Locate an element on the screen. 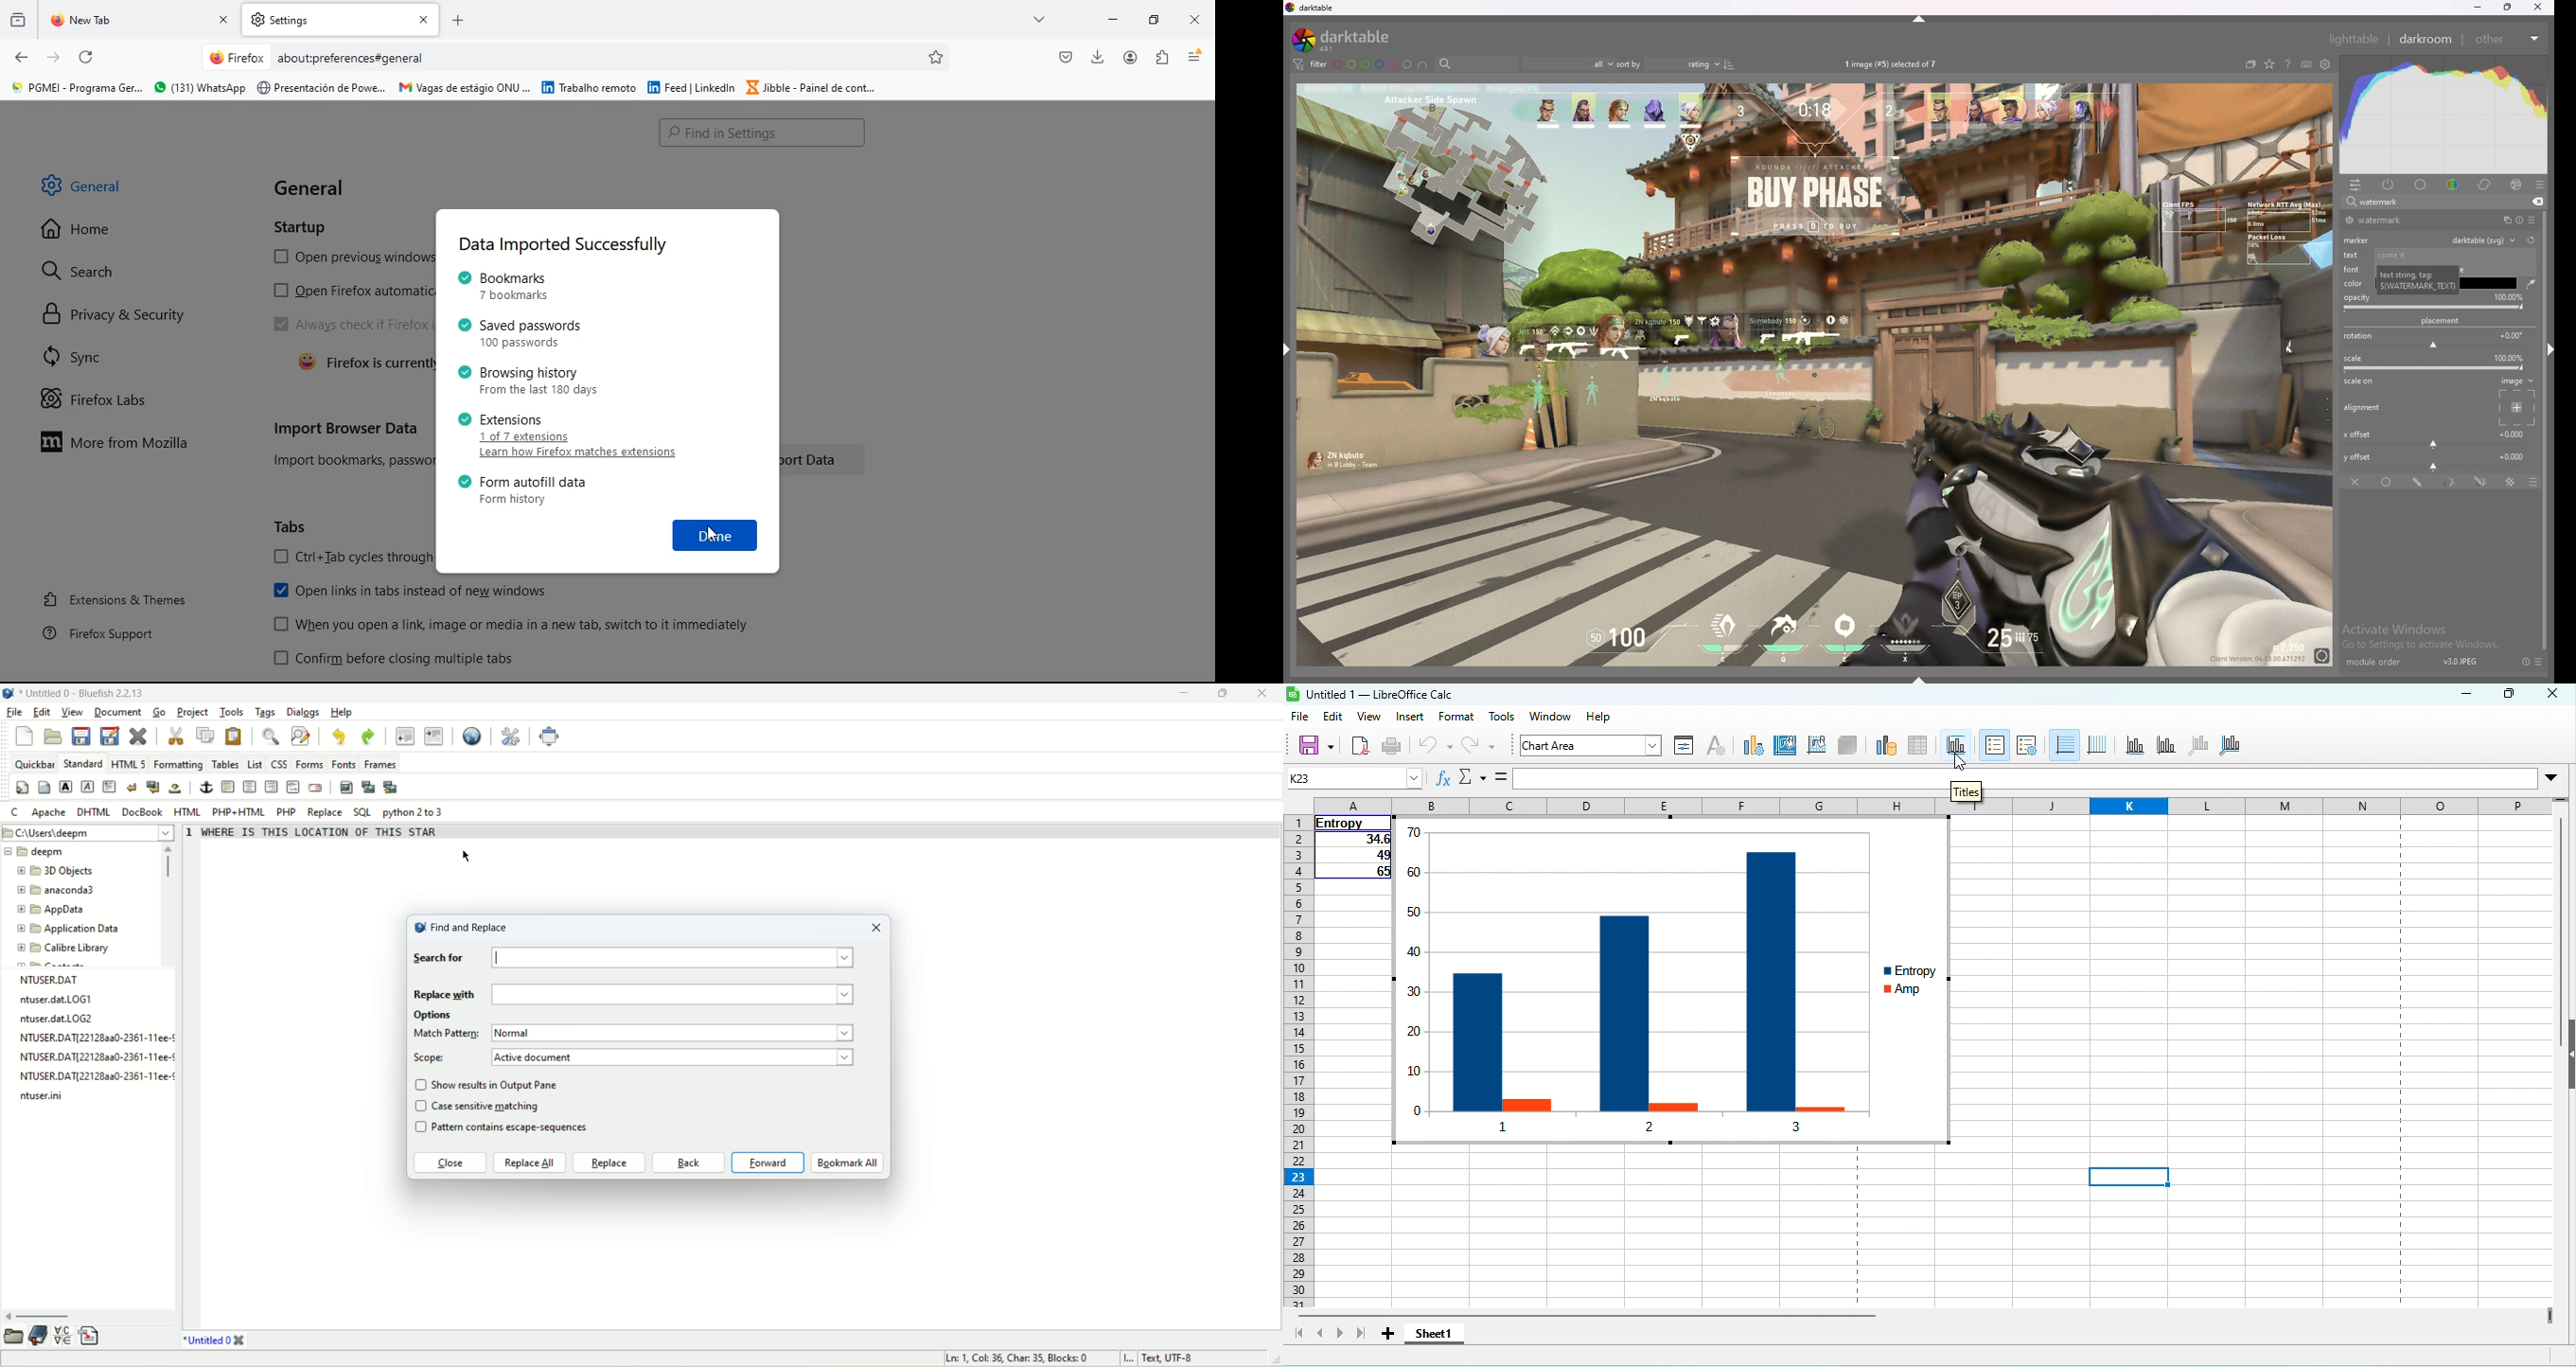 The image size is (2576, 1372). NTUSER.DAT is located at coordinates (51, 979).